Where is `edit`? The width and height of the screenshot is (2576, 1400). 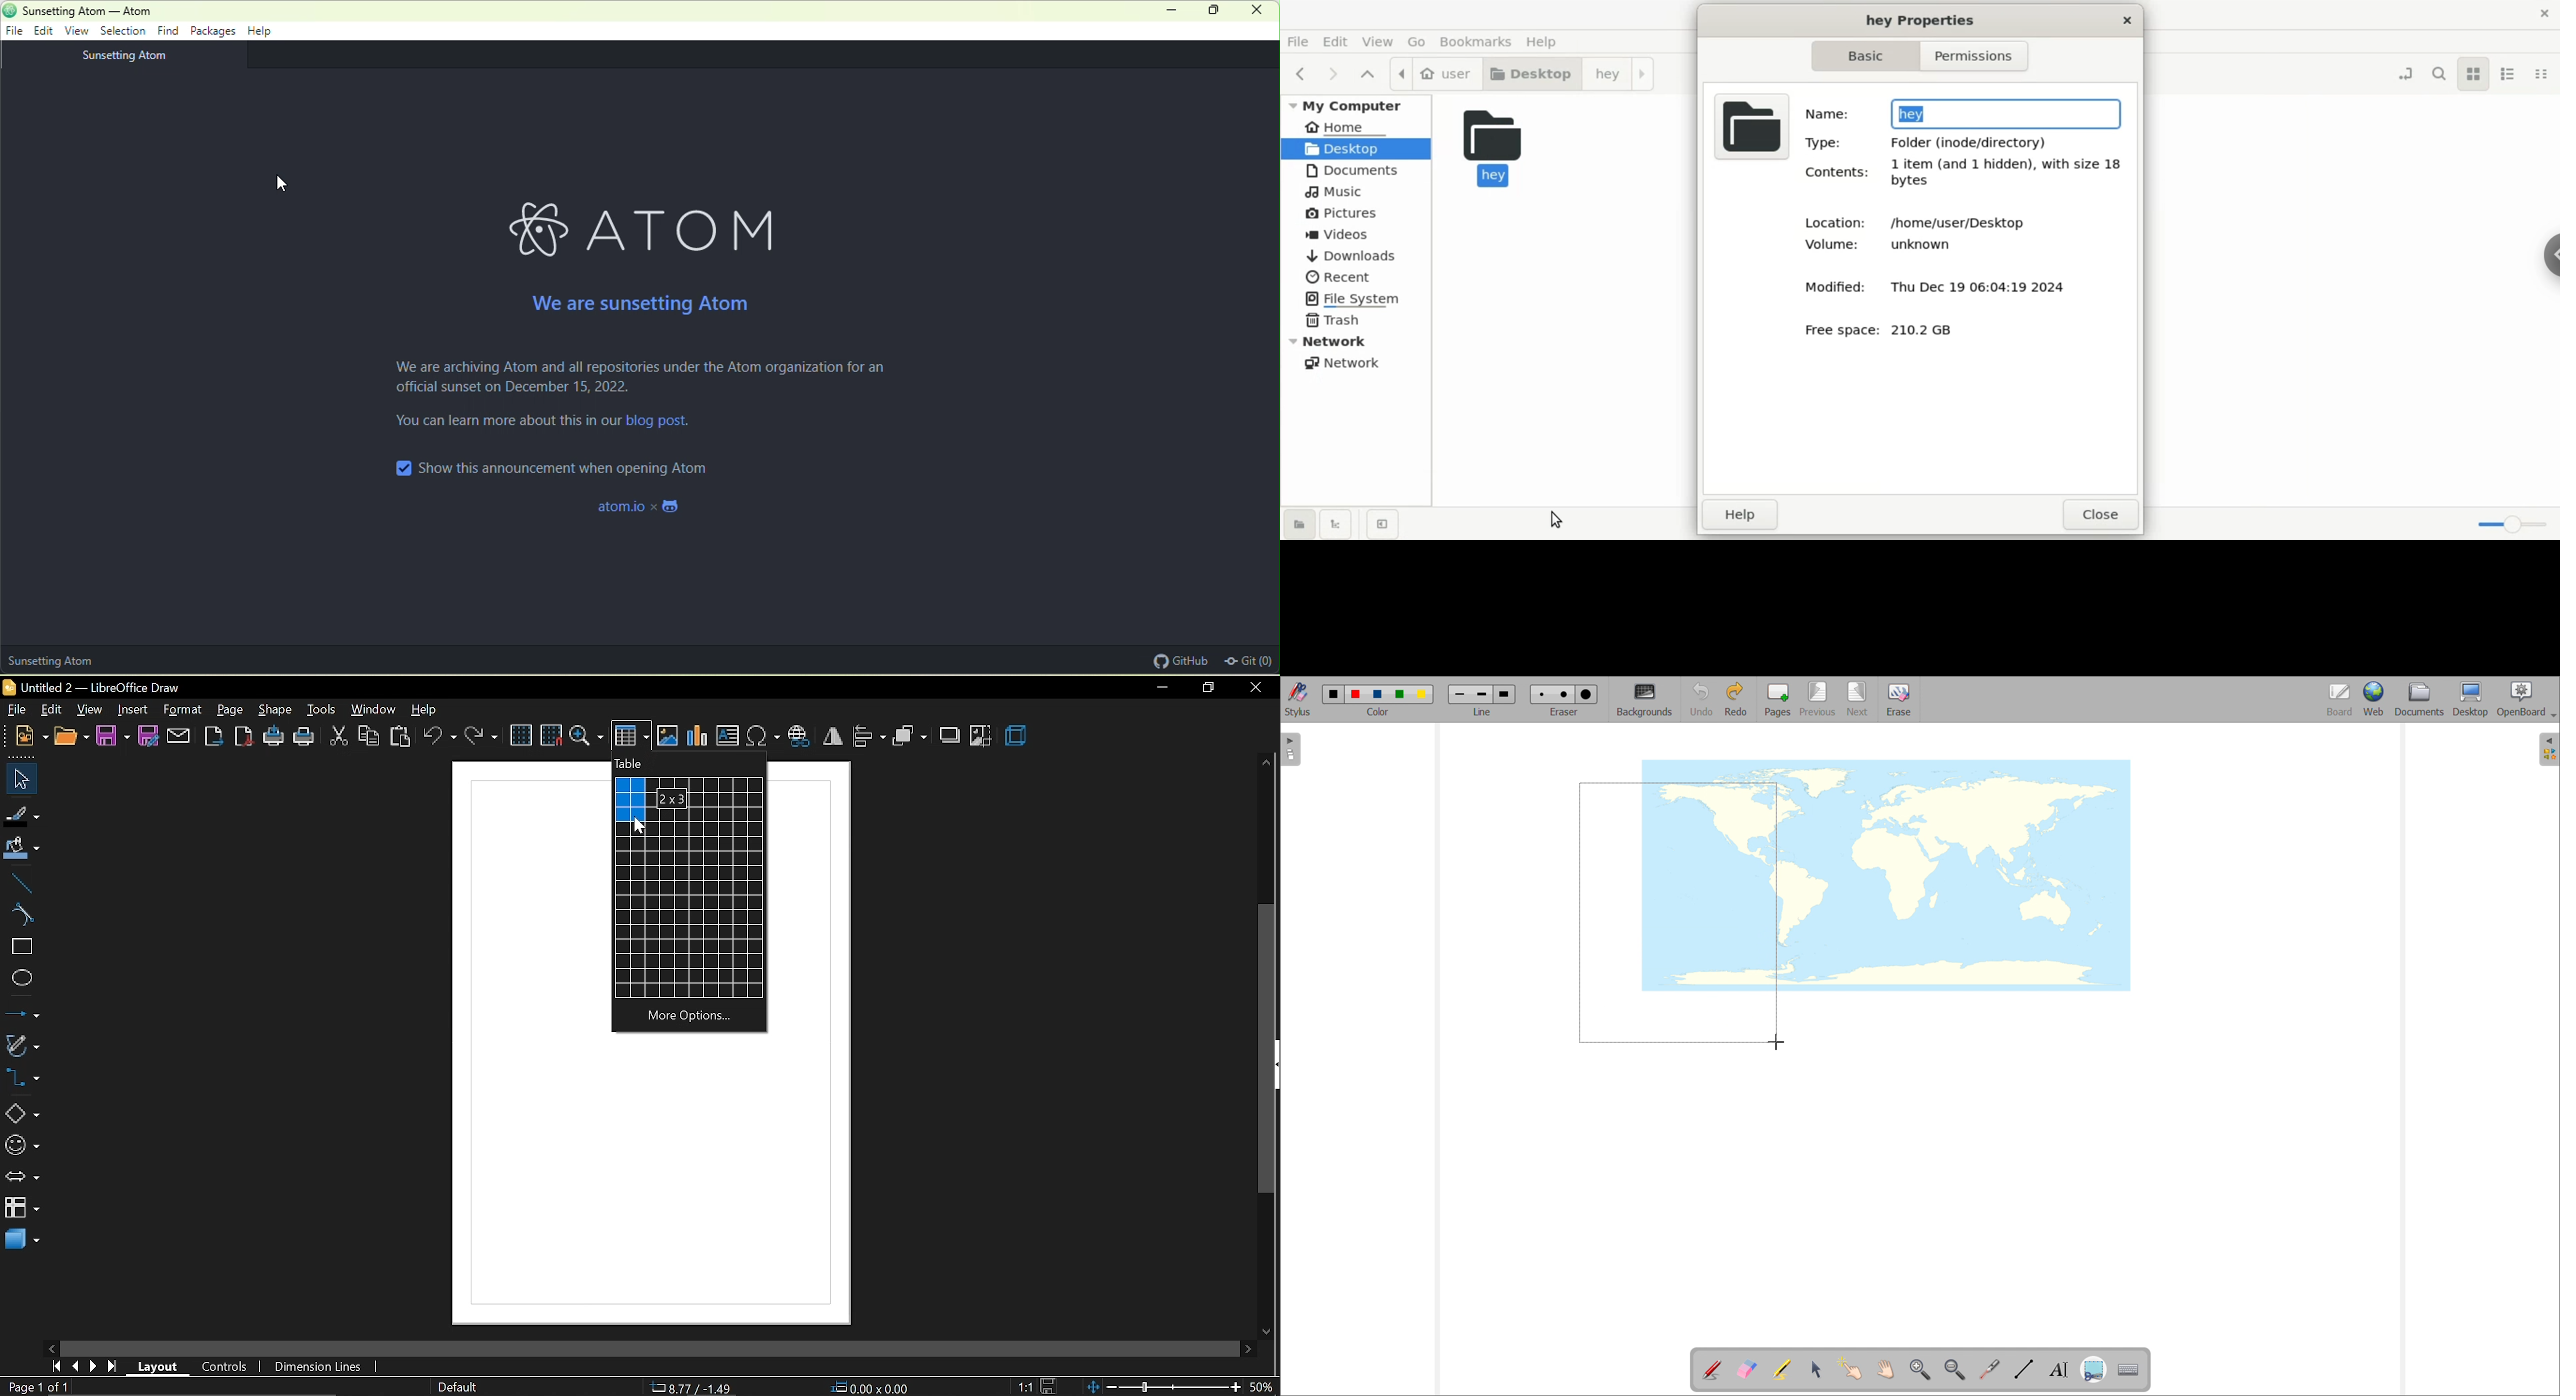 edit is located at coordinates (52, 711).